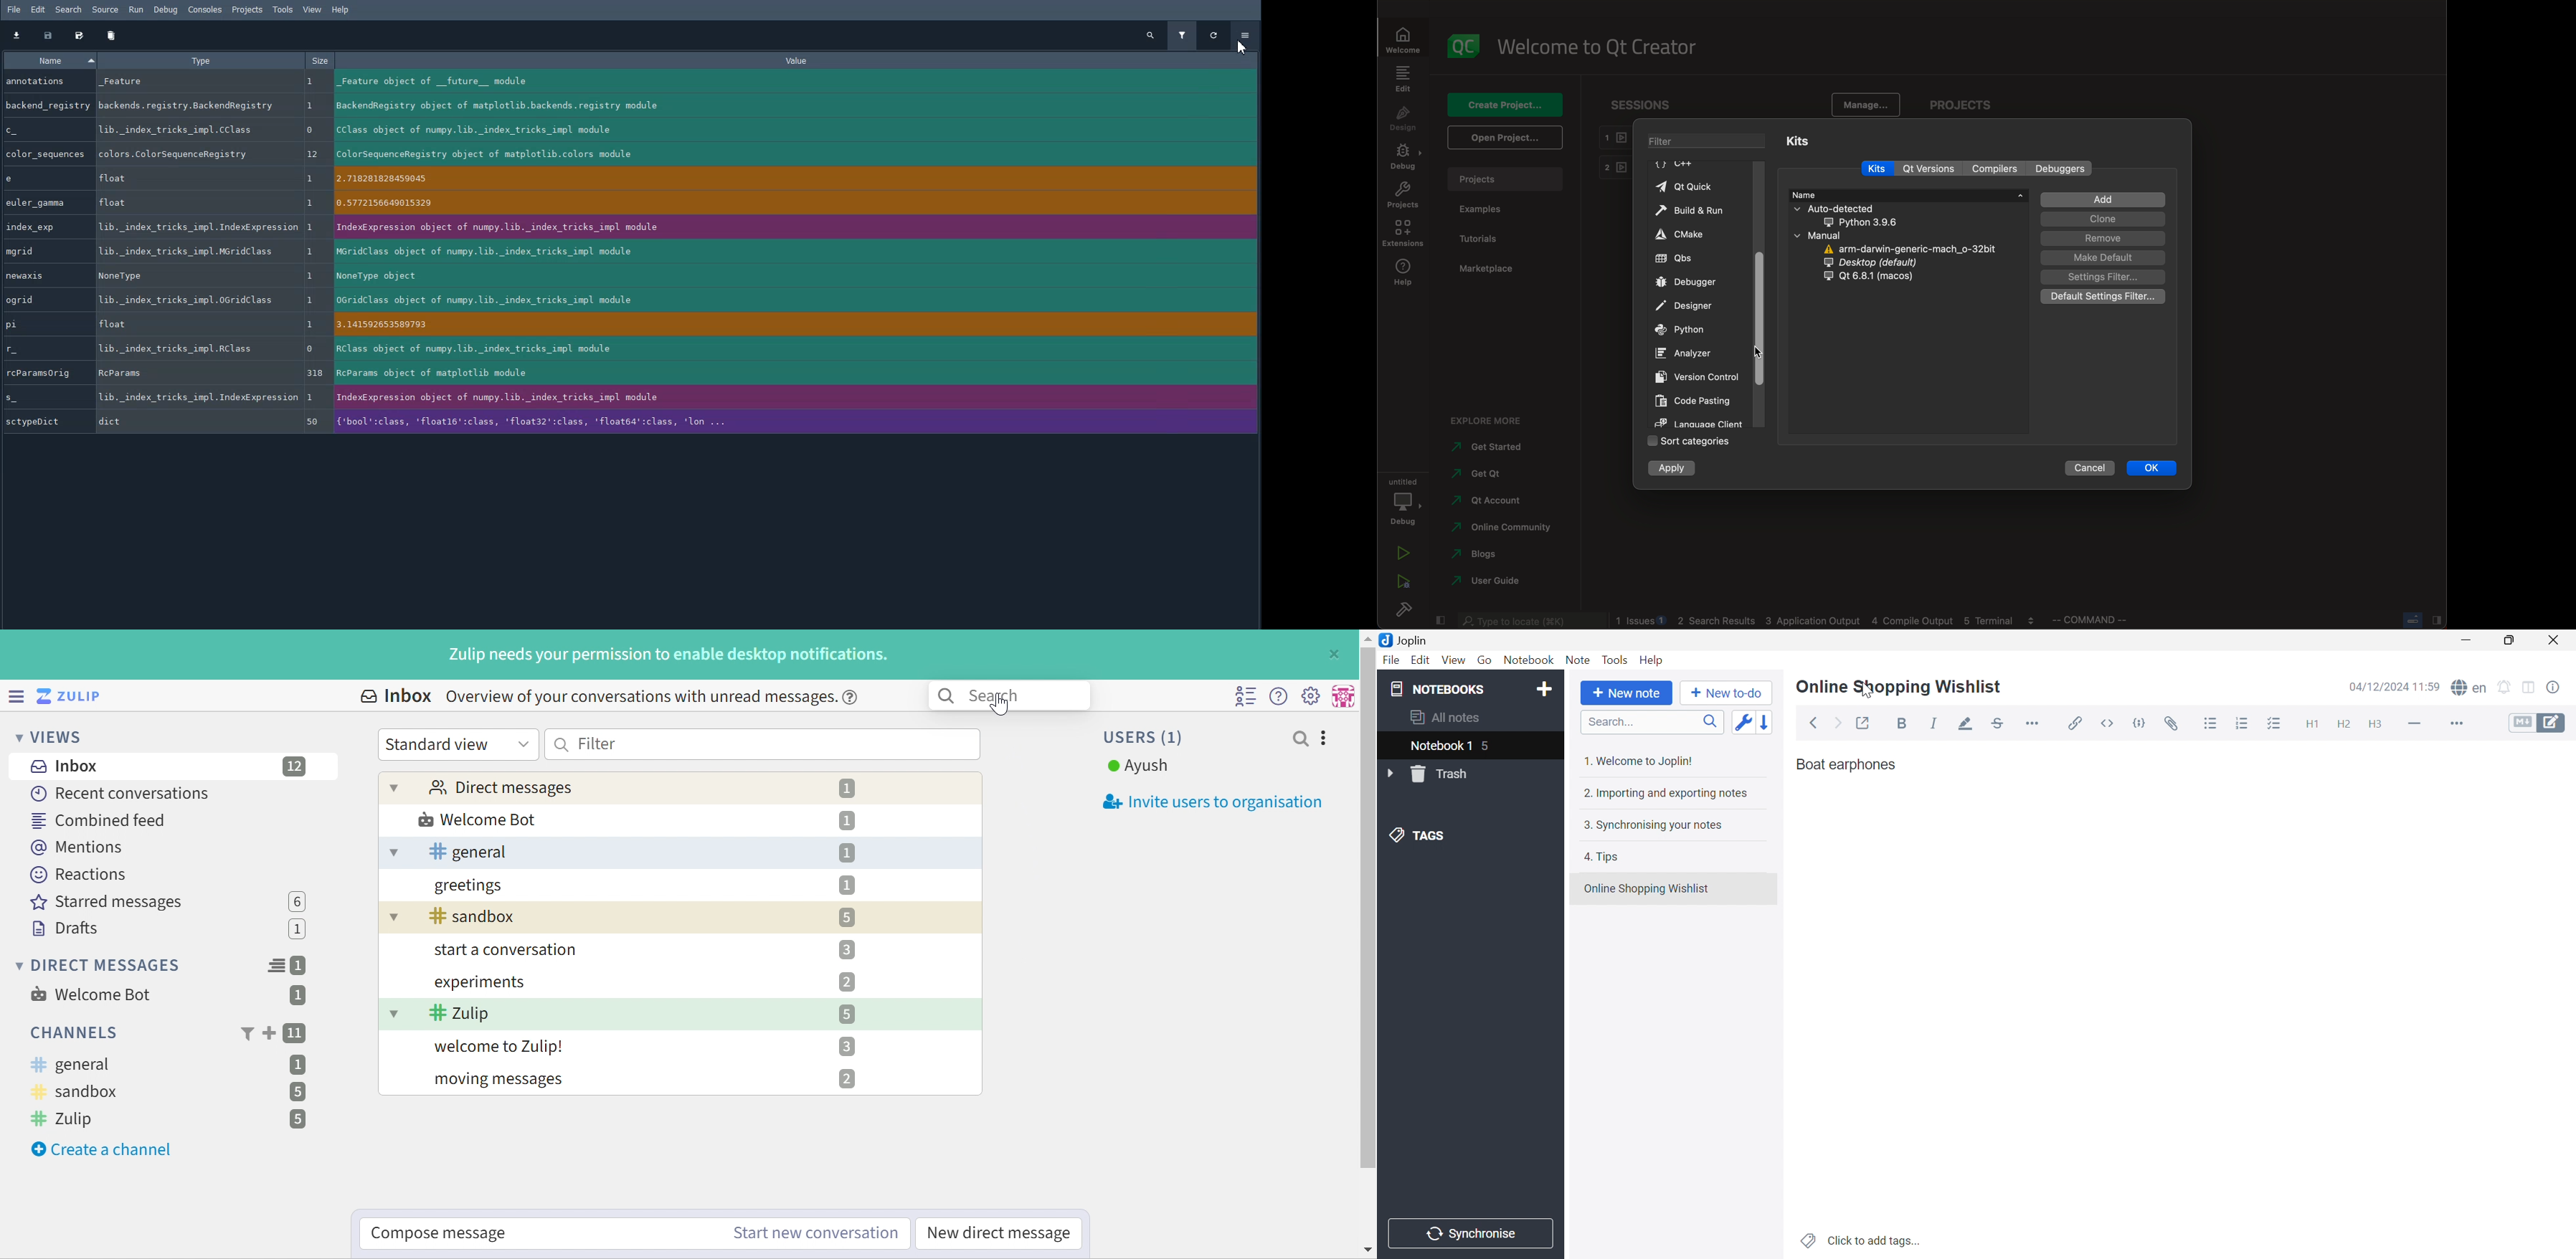 This screenshot has width=2576, height=1260. I want to click on mgrid, so click(44, 251).